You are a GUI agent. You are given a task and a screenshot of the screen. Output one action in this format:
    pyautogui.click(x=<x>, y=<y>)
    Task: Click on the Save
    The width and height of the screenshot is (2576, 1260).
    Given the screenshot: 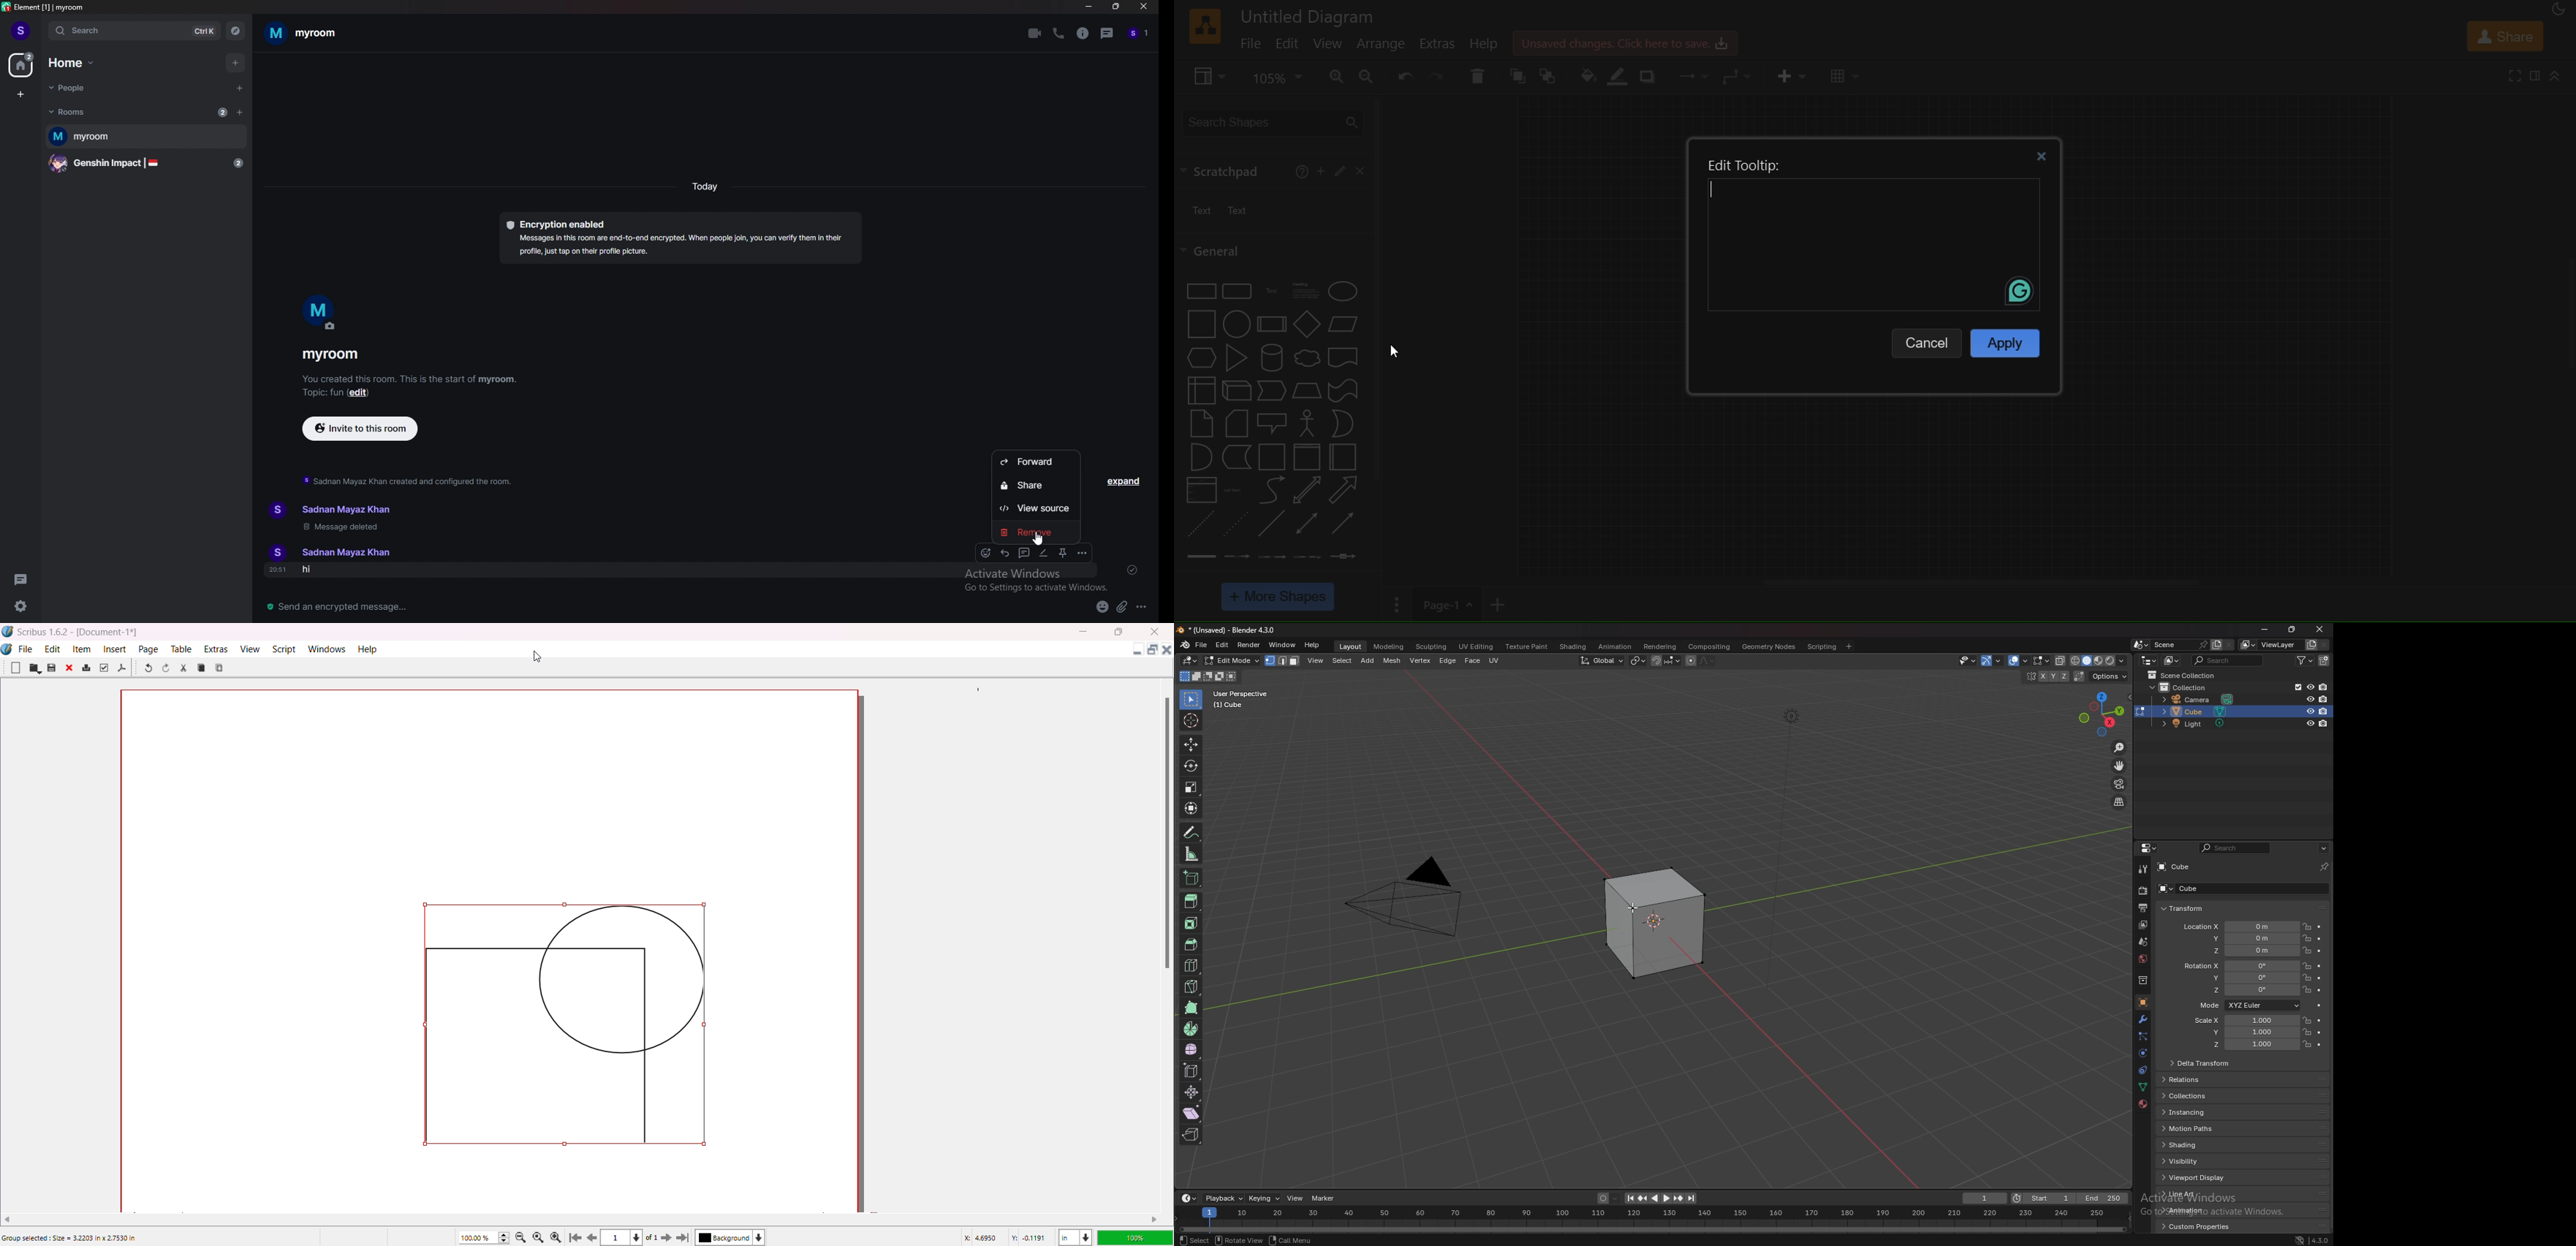 What is the action you would take?
    pyautogui.click(x=51, y=668)
    